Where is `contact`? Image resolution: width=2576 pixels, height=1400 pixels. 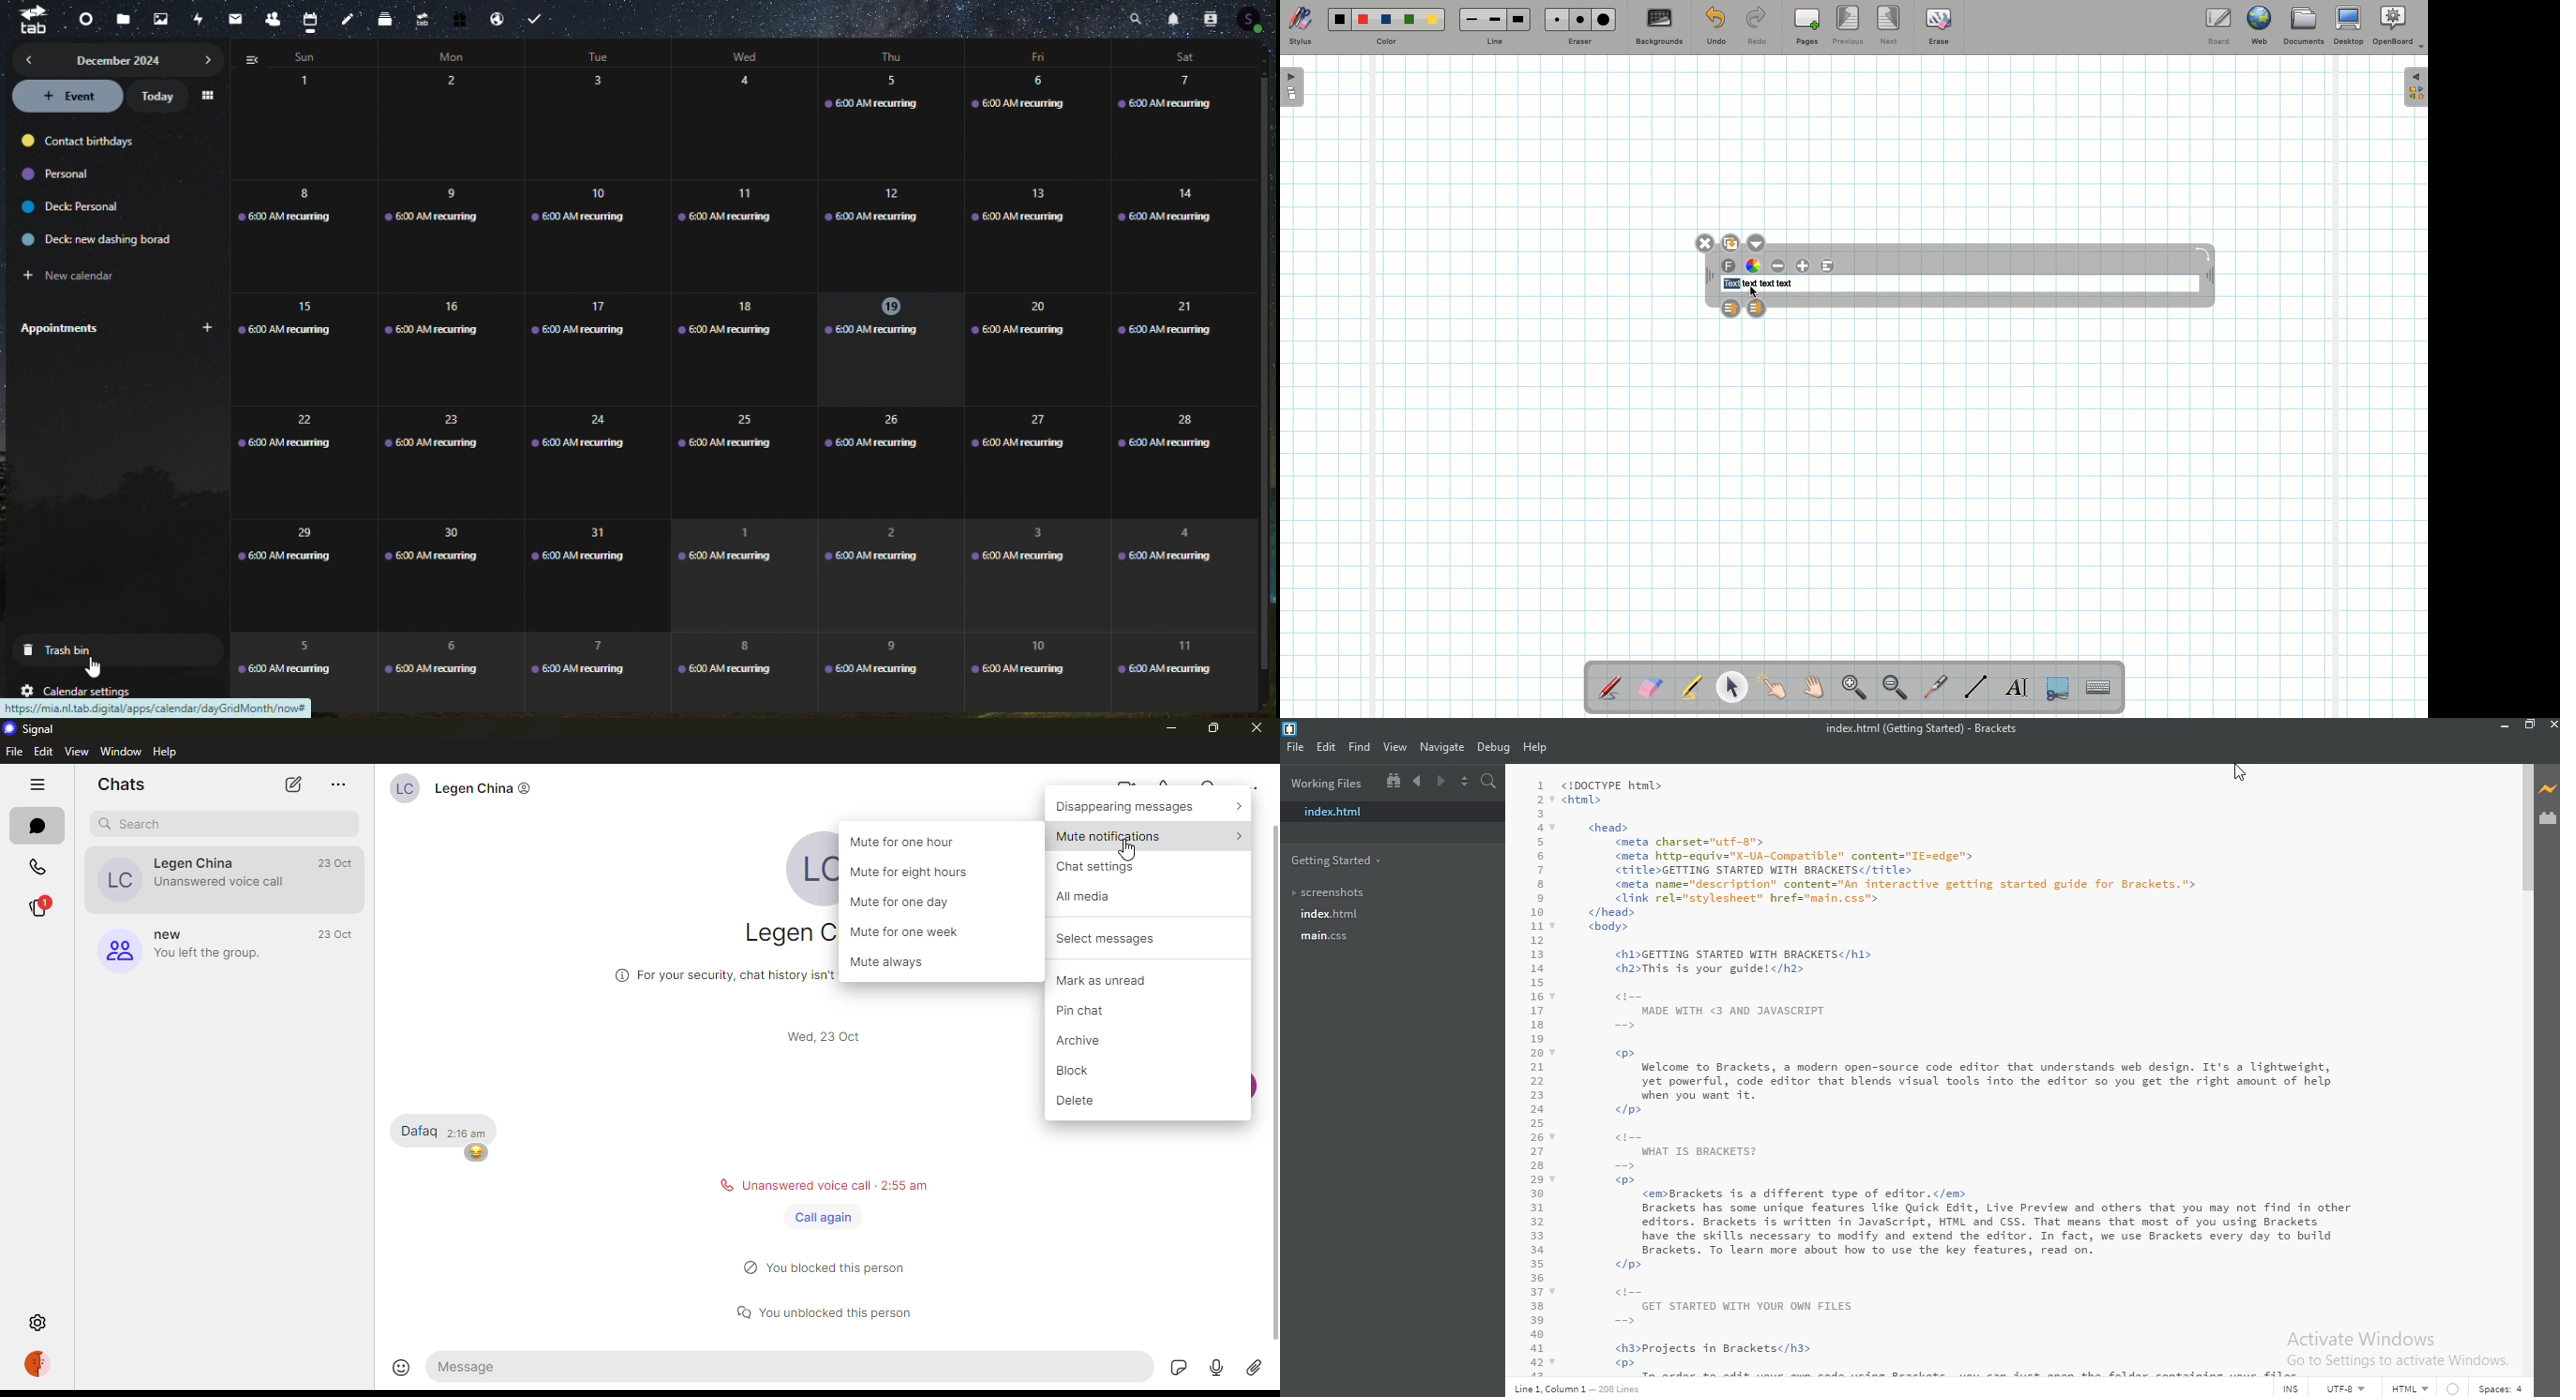 contact is located at coordinates (464, 792).